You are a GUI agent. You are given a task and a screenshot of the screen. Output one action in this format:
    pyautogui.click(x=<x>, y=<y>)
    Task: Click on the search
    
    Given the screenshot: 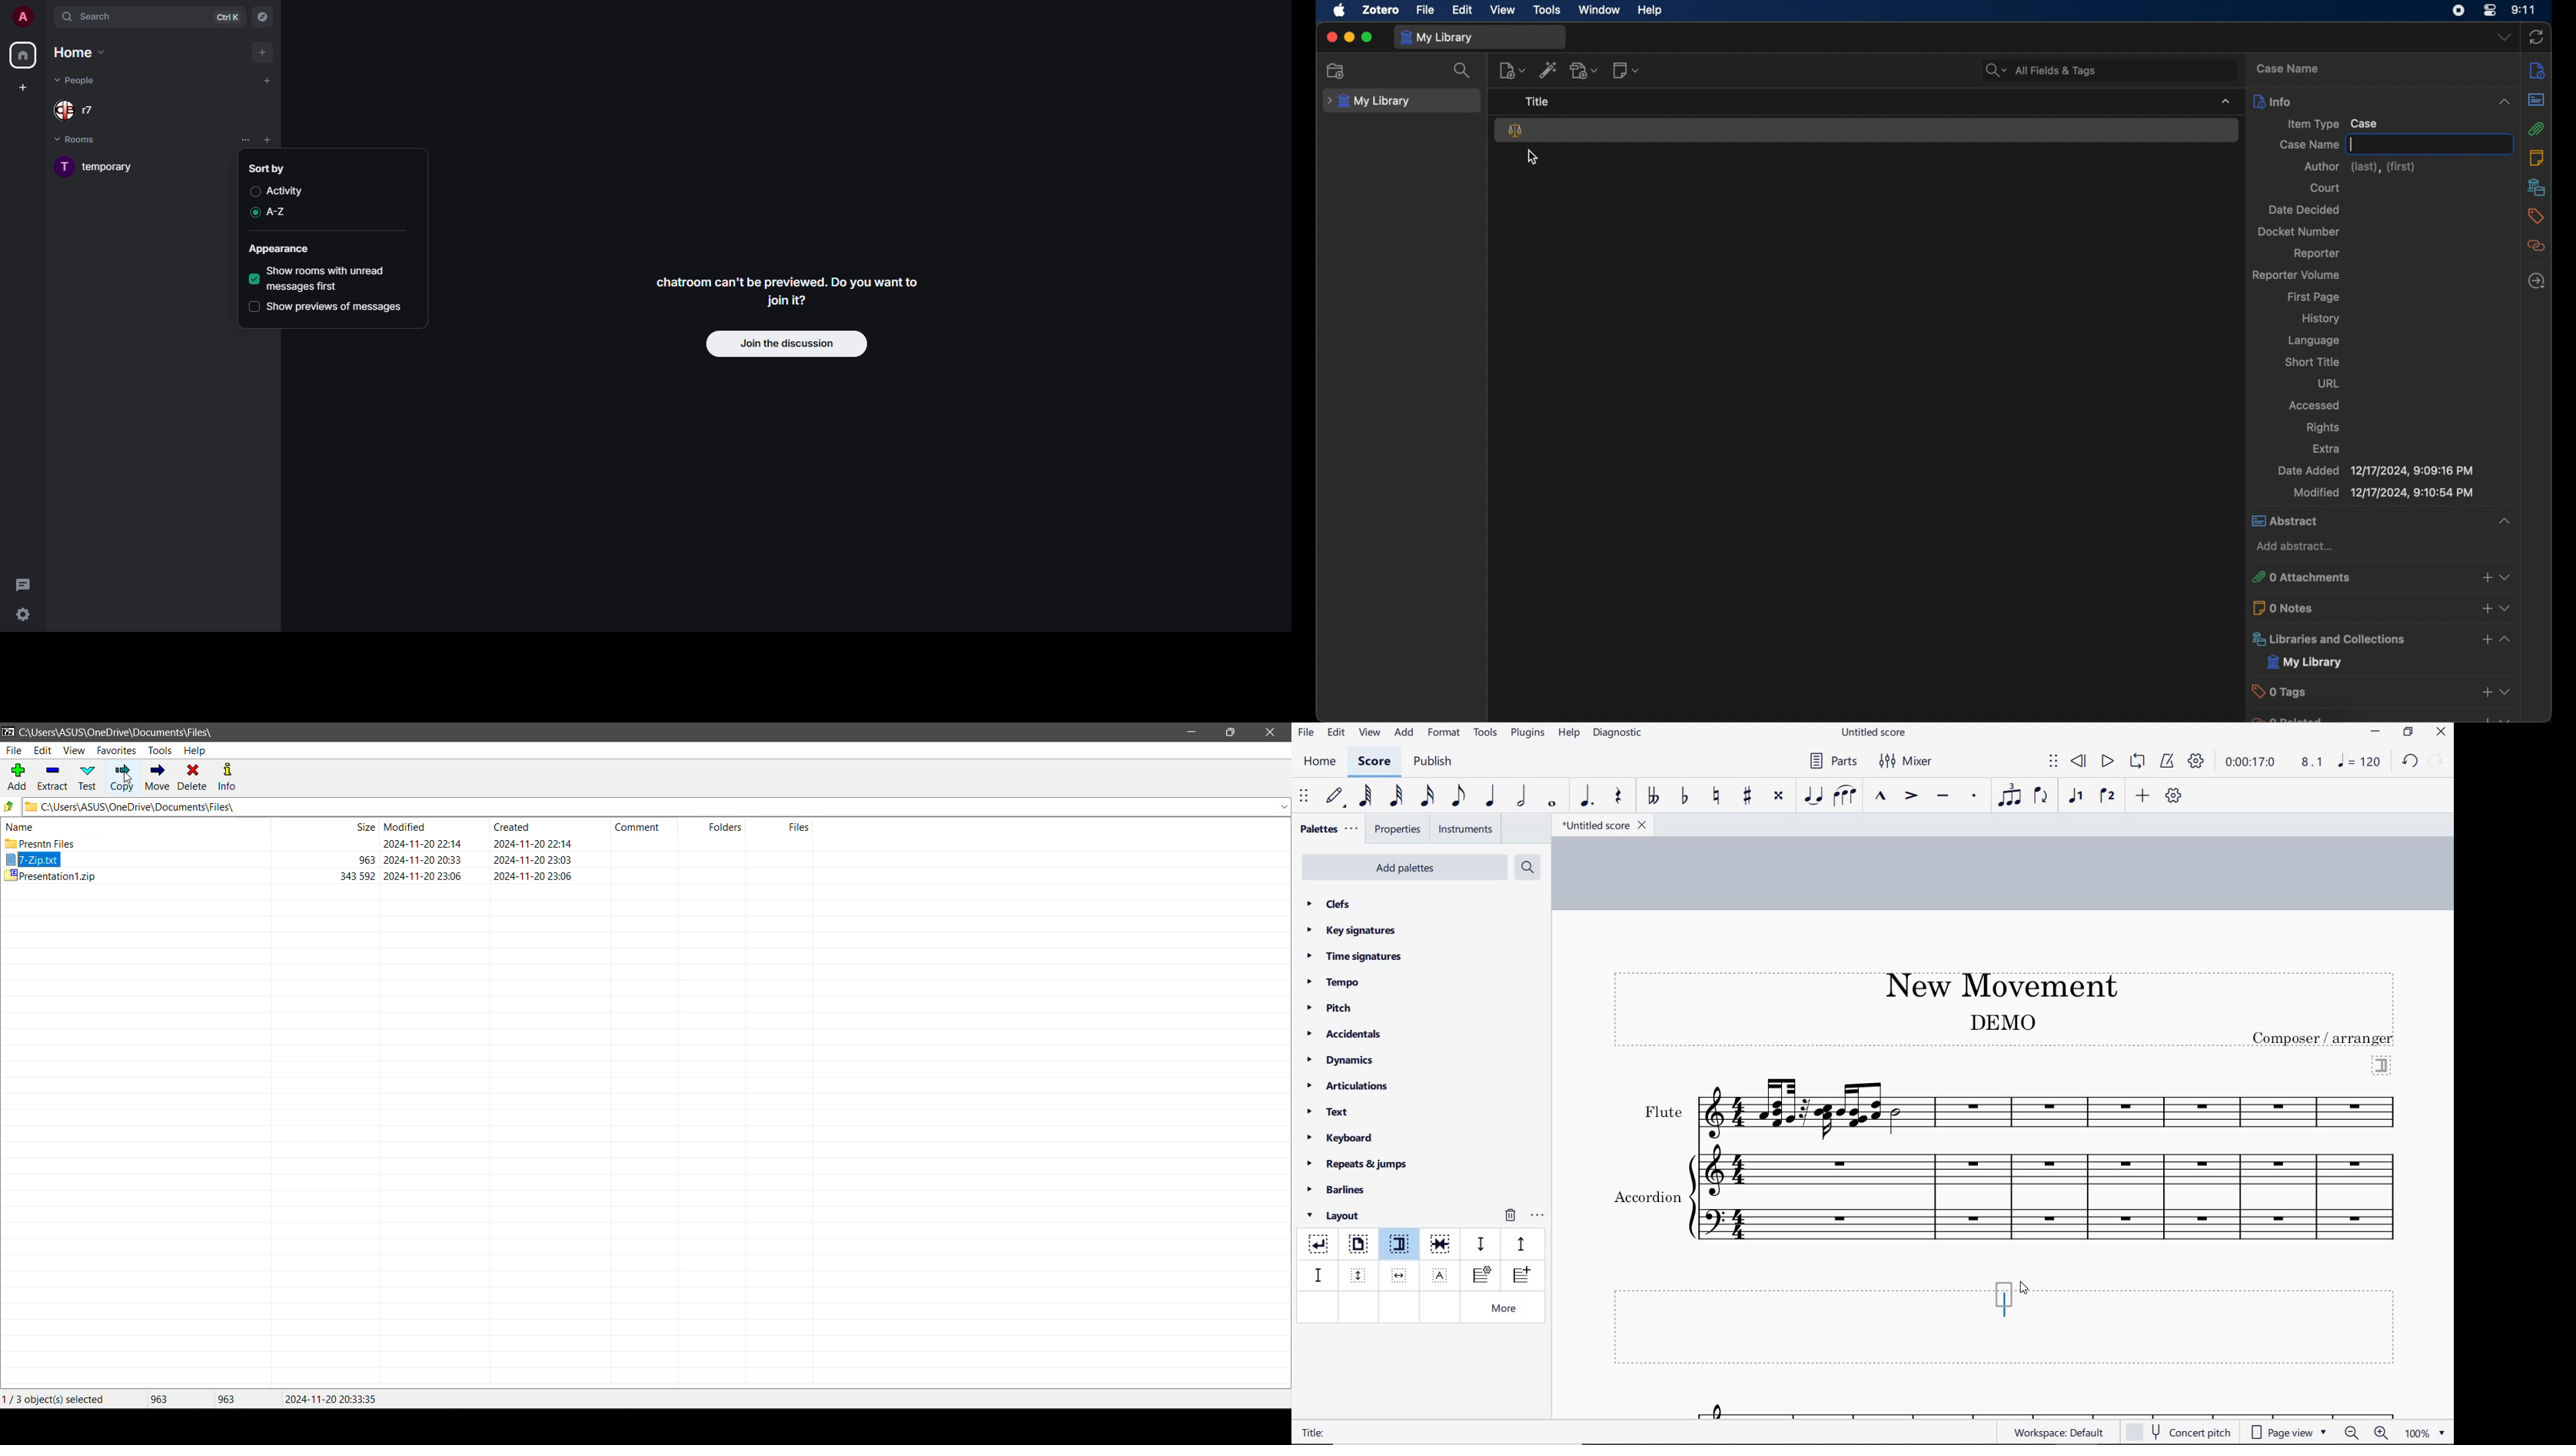 What is the action you would take?
    pyautogui.click(x=94, y=16)
    